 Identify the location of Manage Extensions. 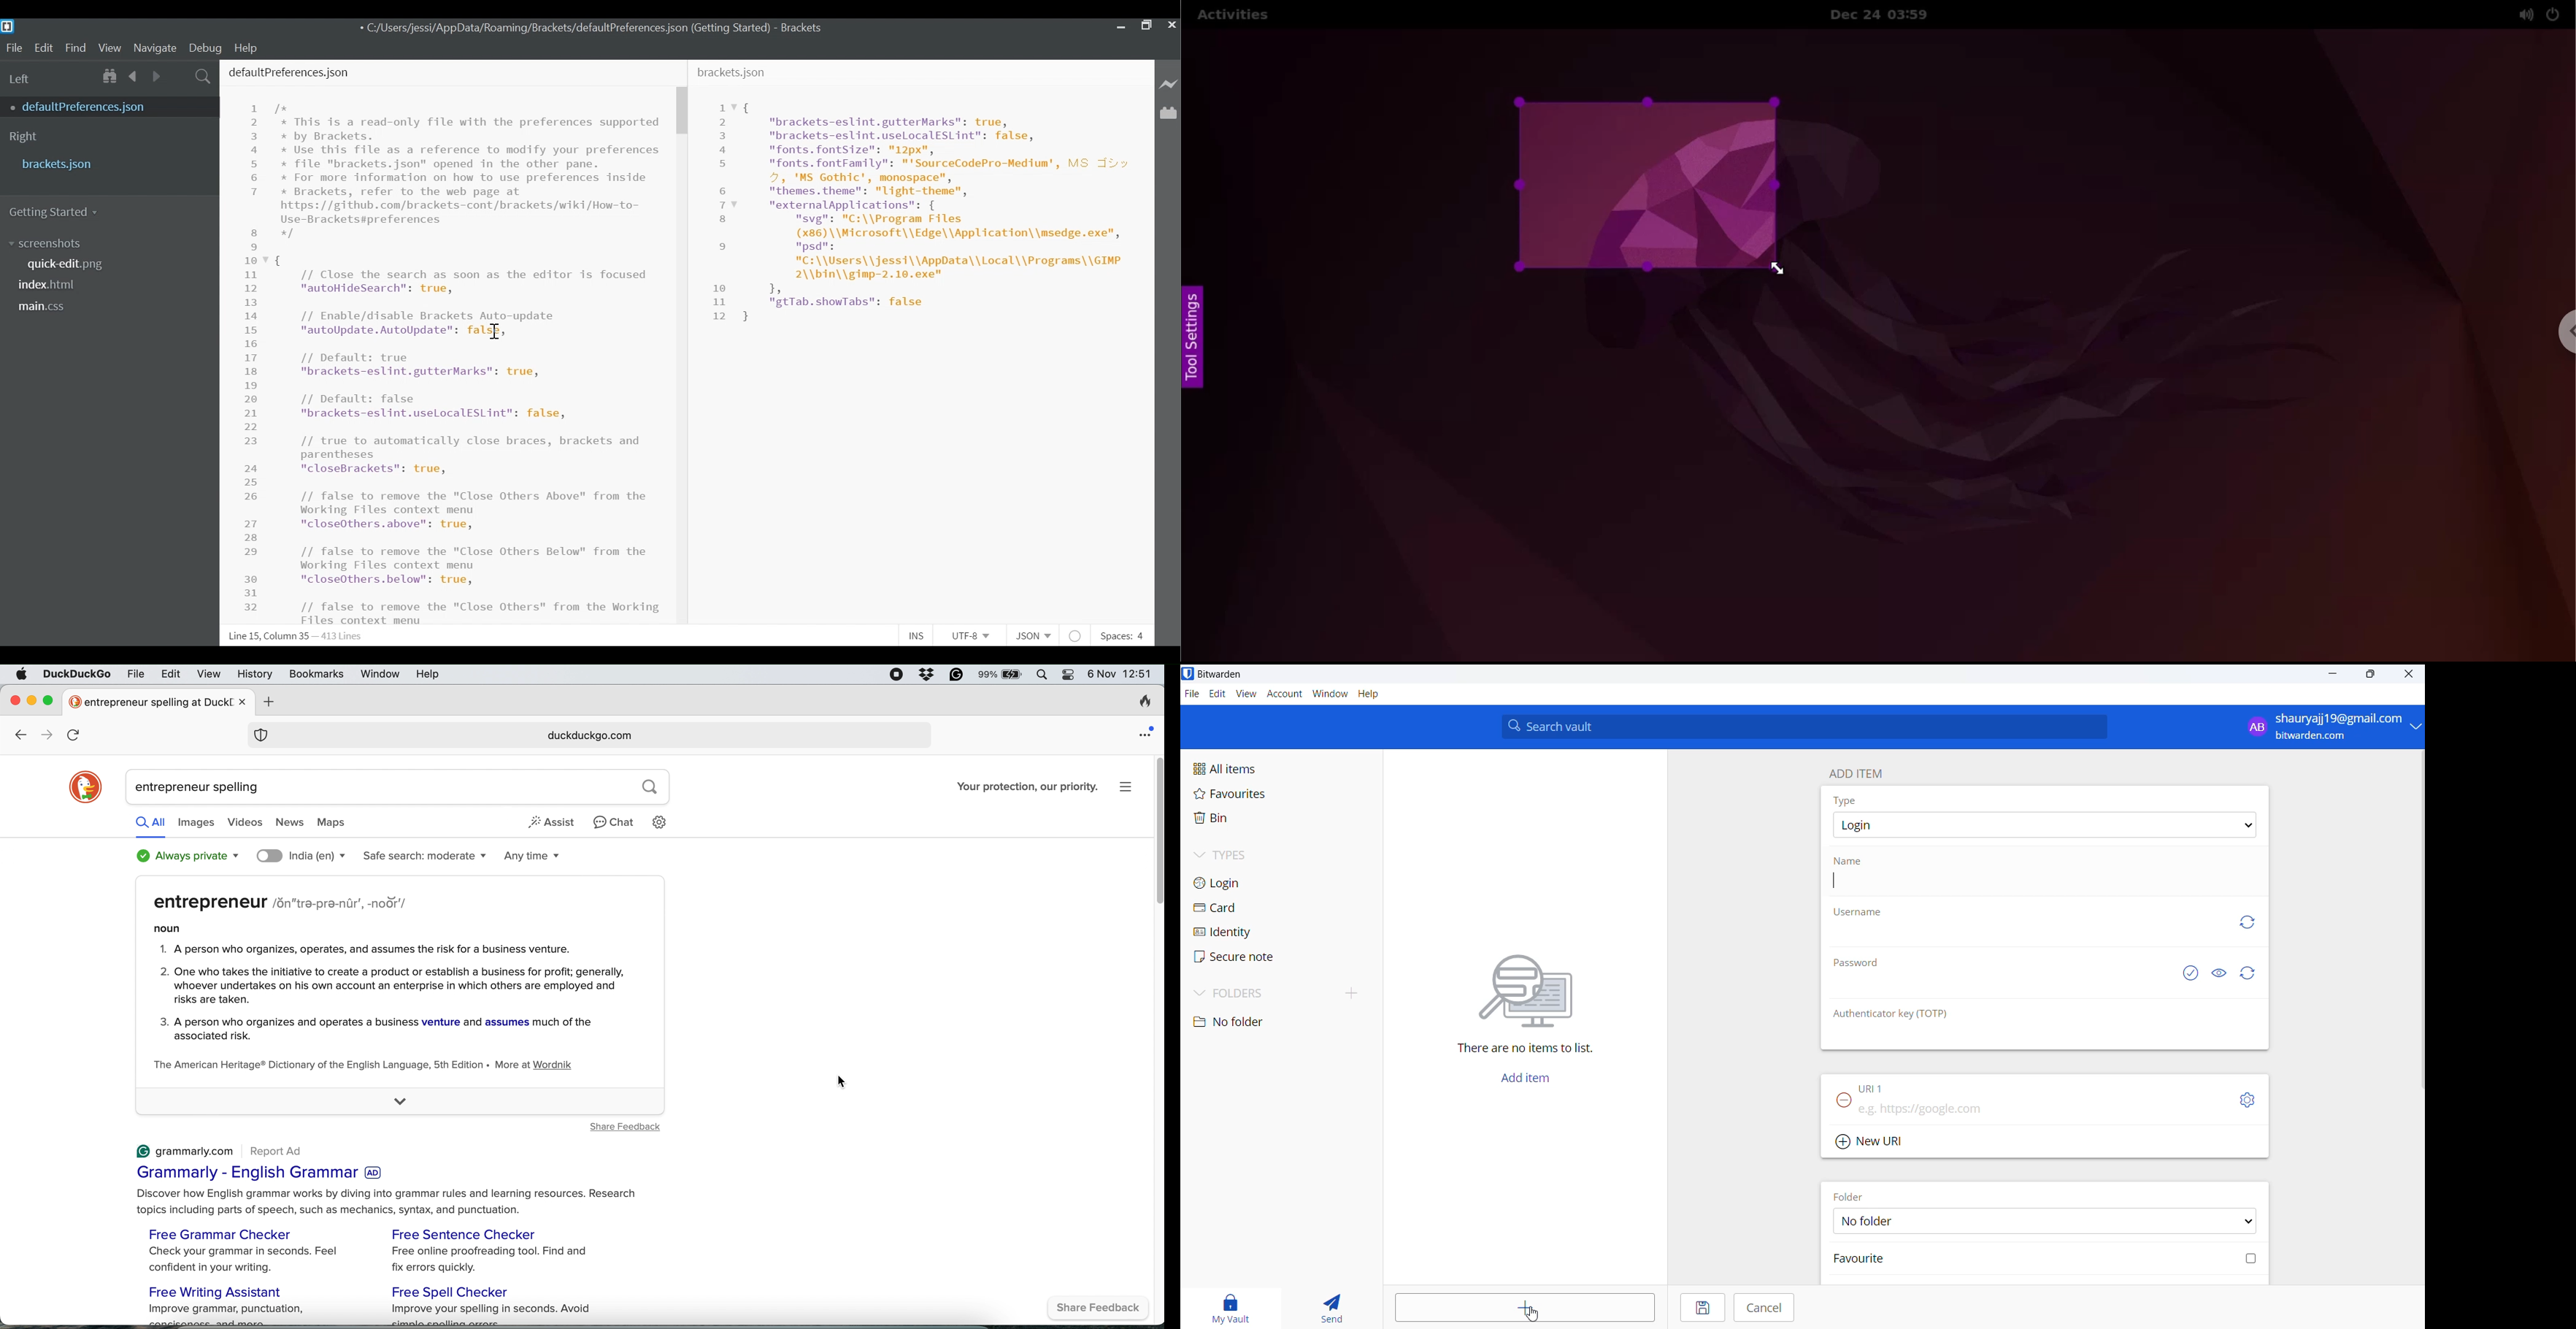
(1169, 113).